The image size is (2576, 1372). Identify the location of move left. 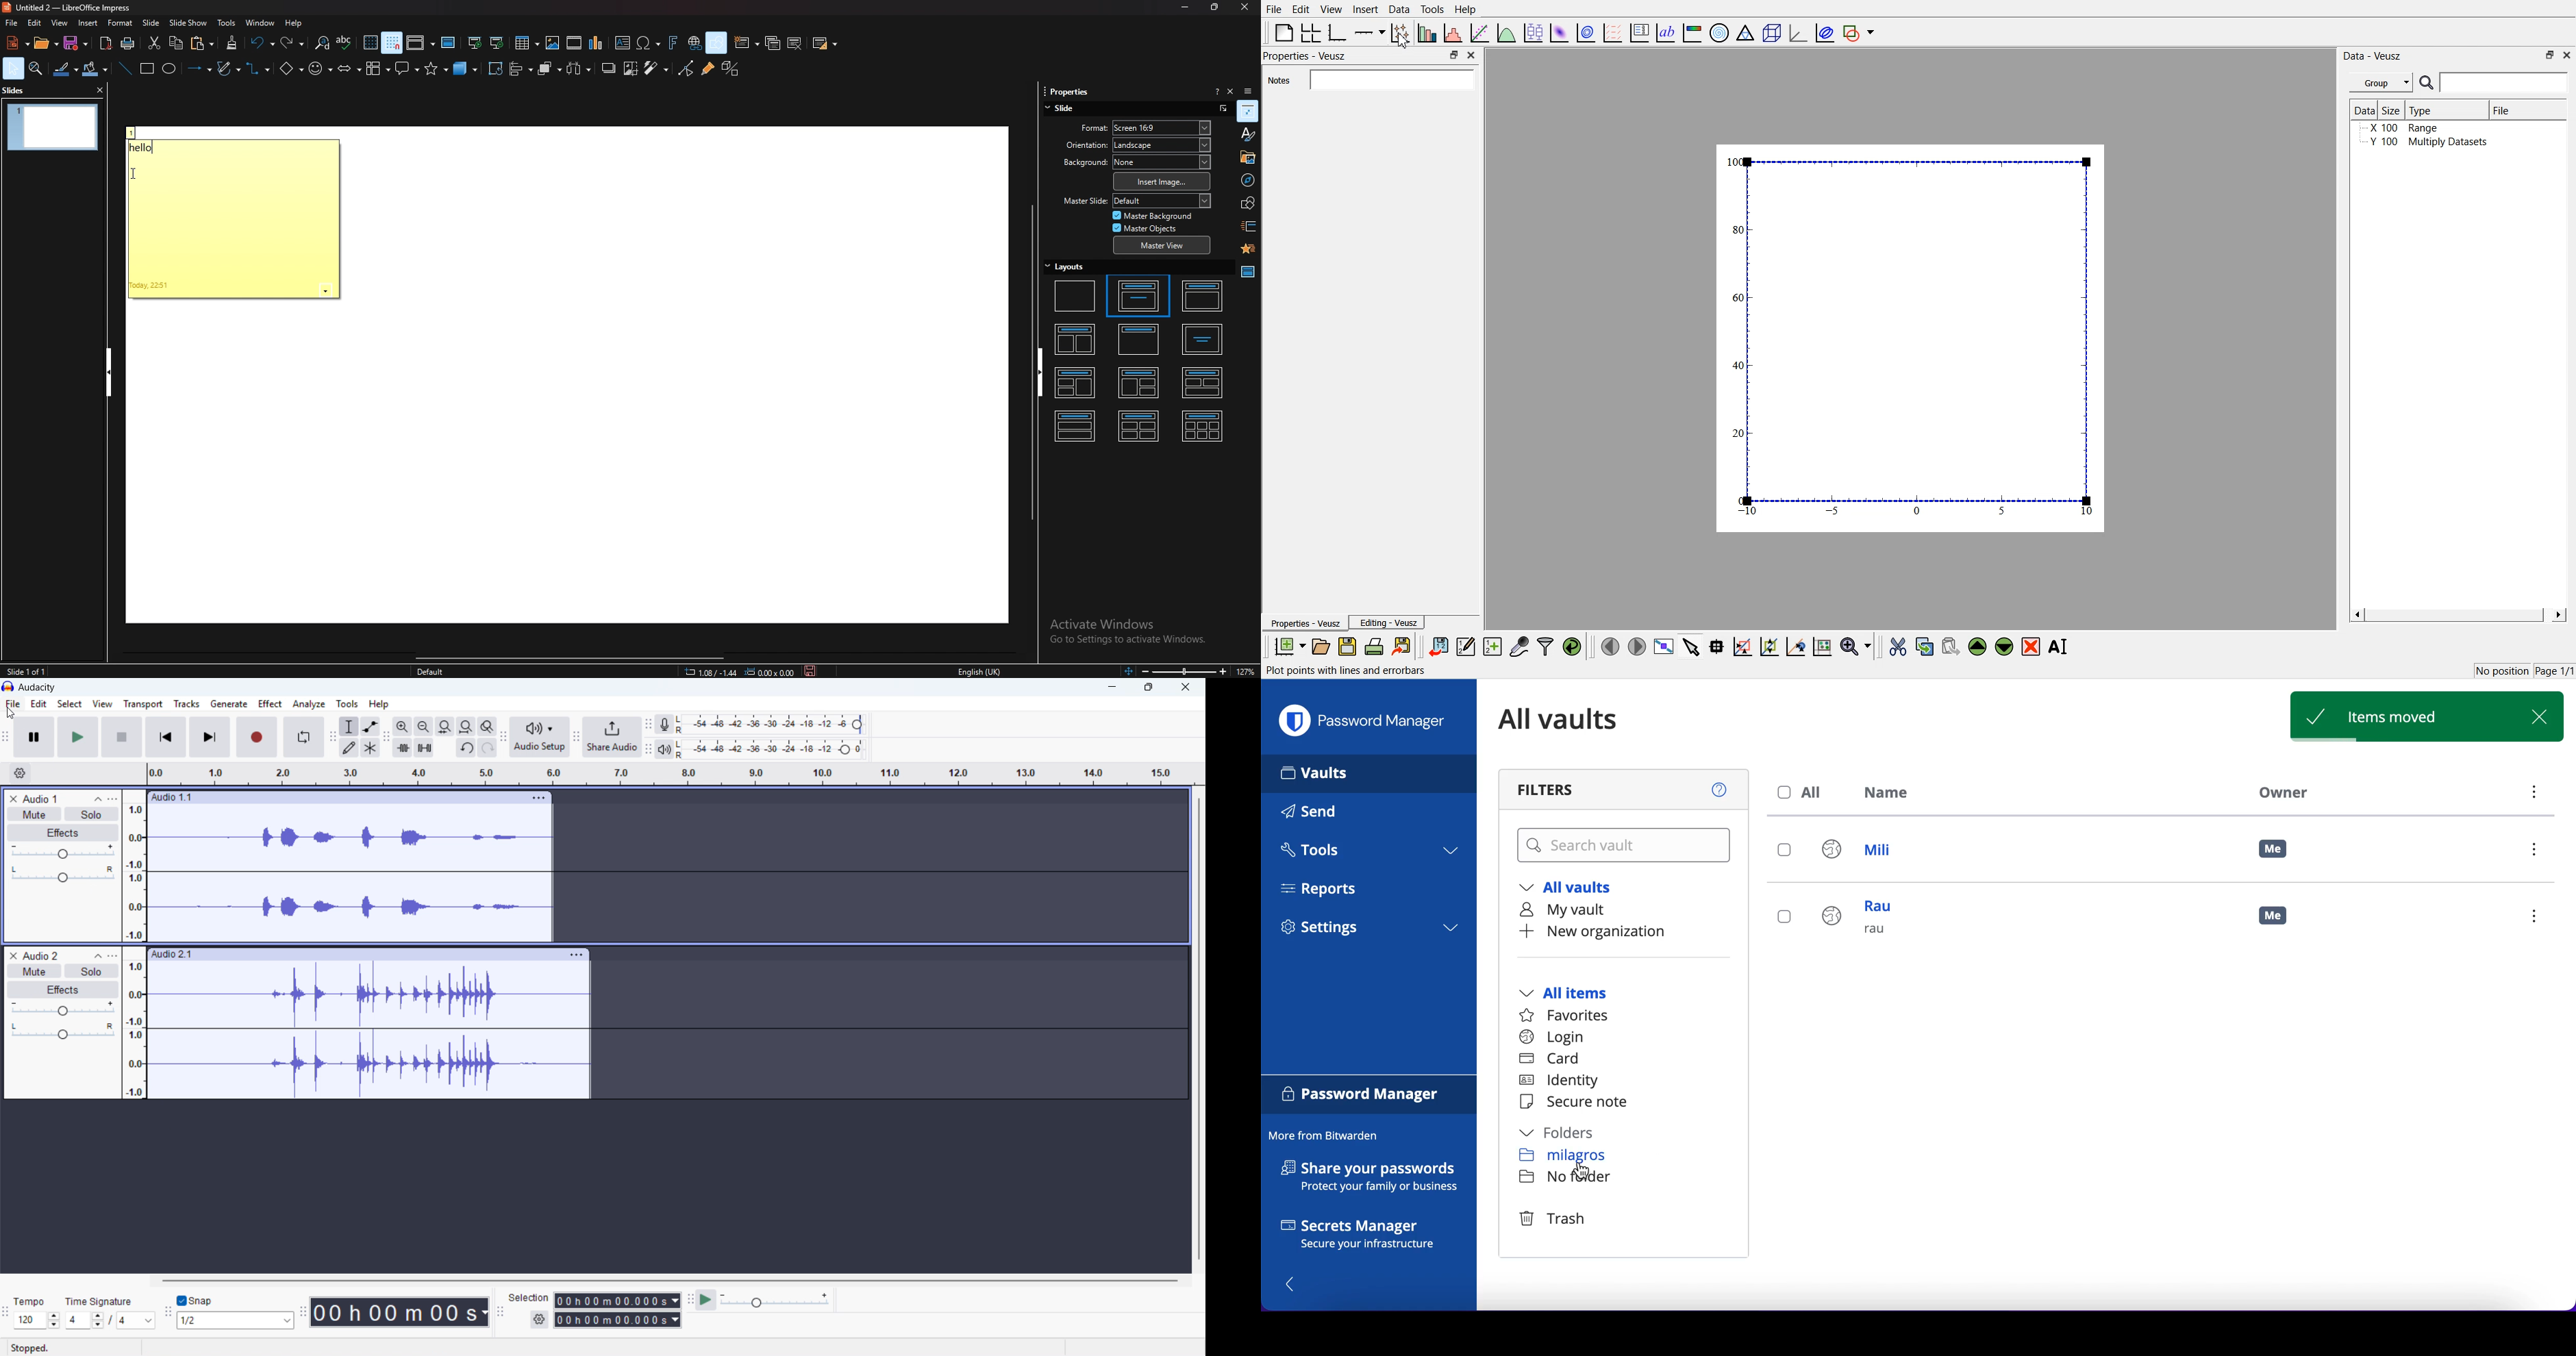
(1610, 646).